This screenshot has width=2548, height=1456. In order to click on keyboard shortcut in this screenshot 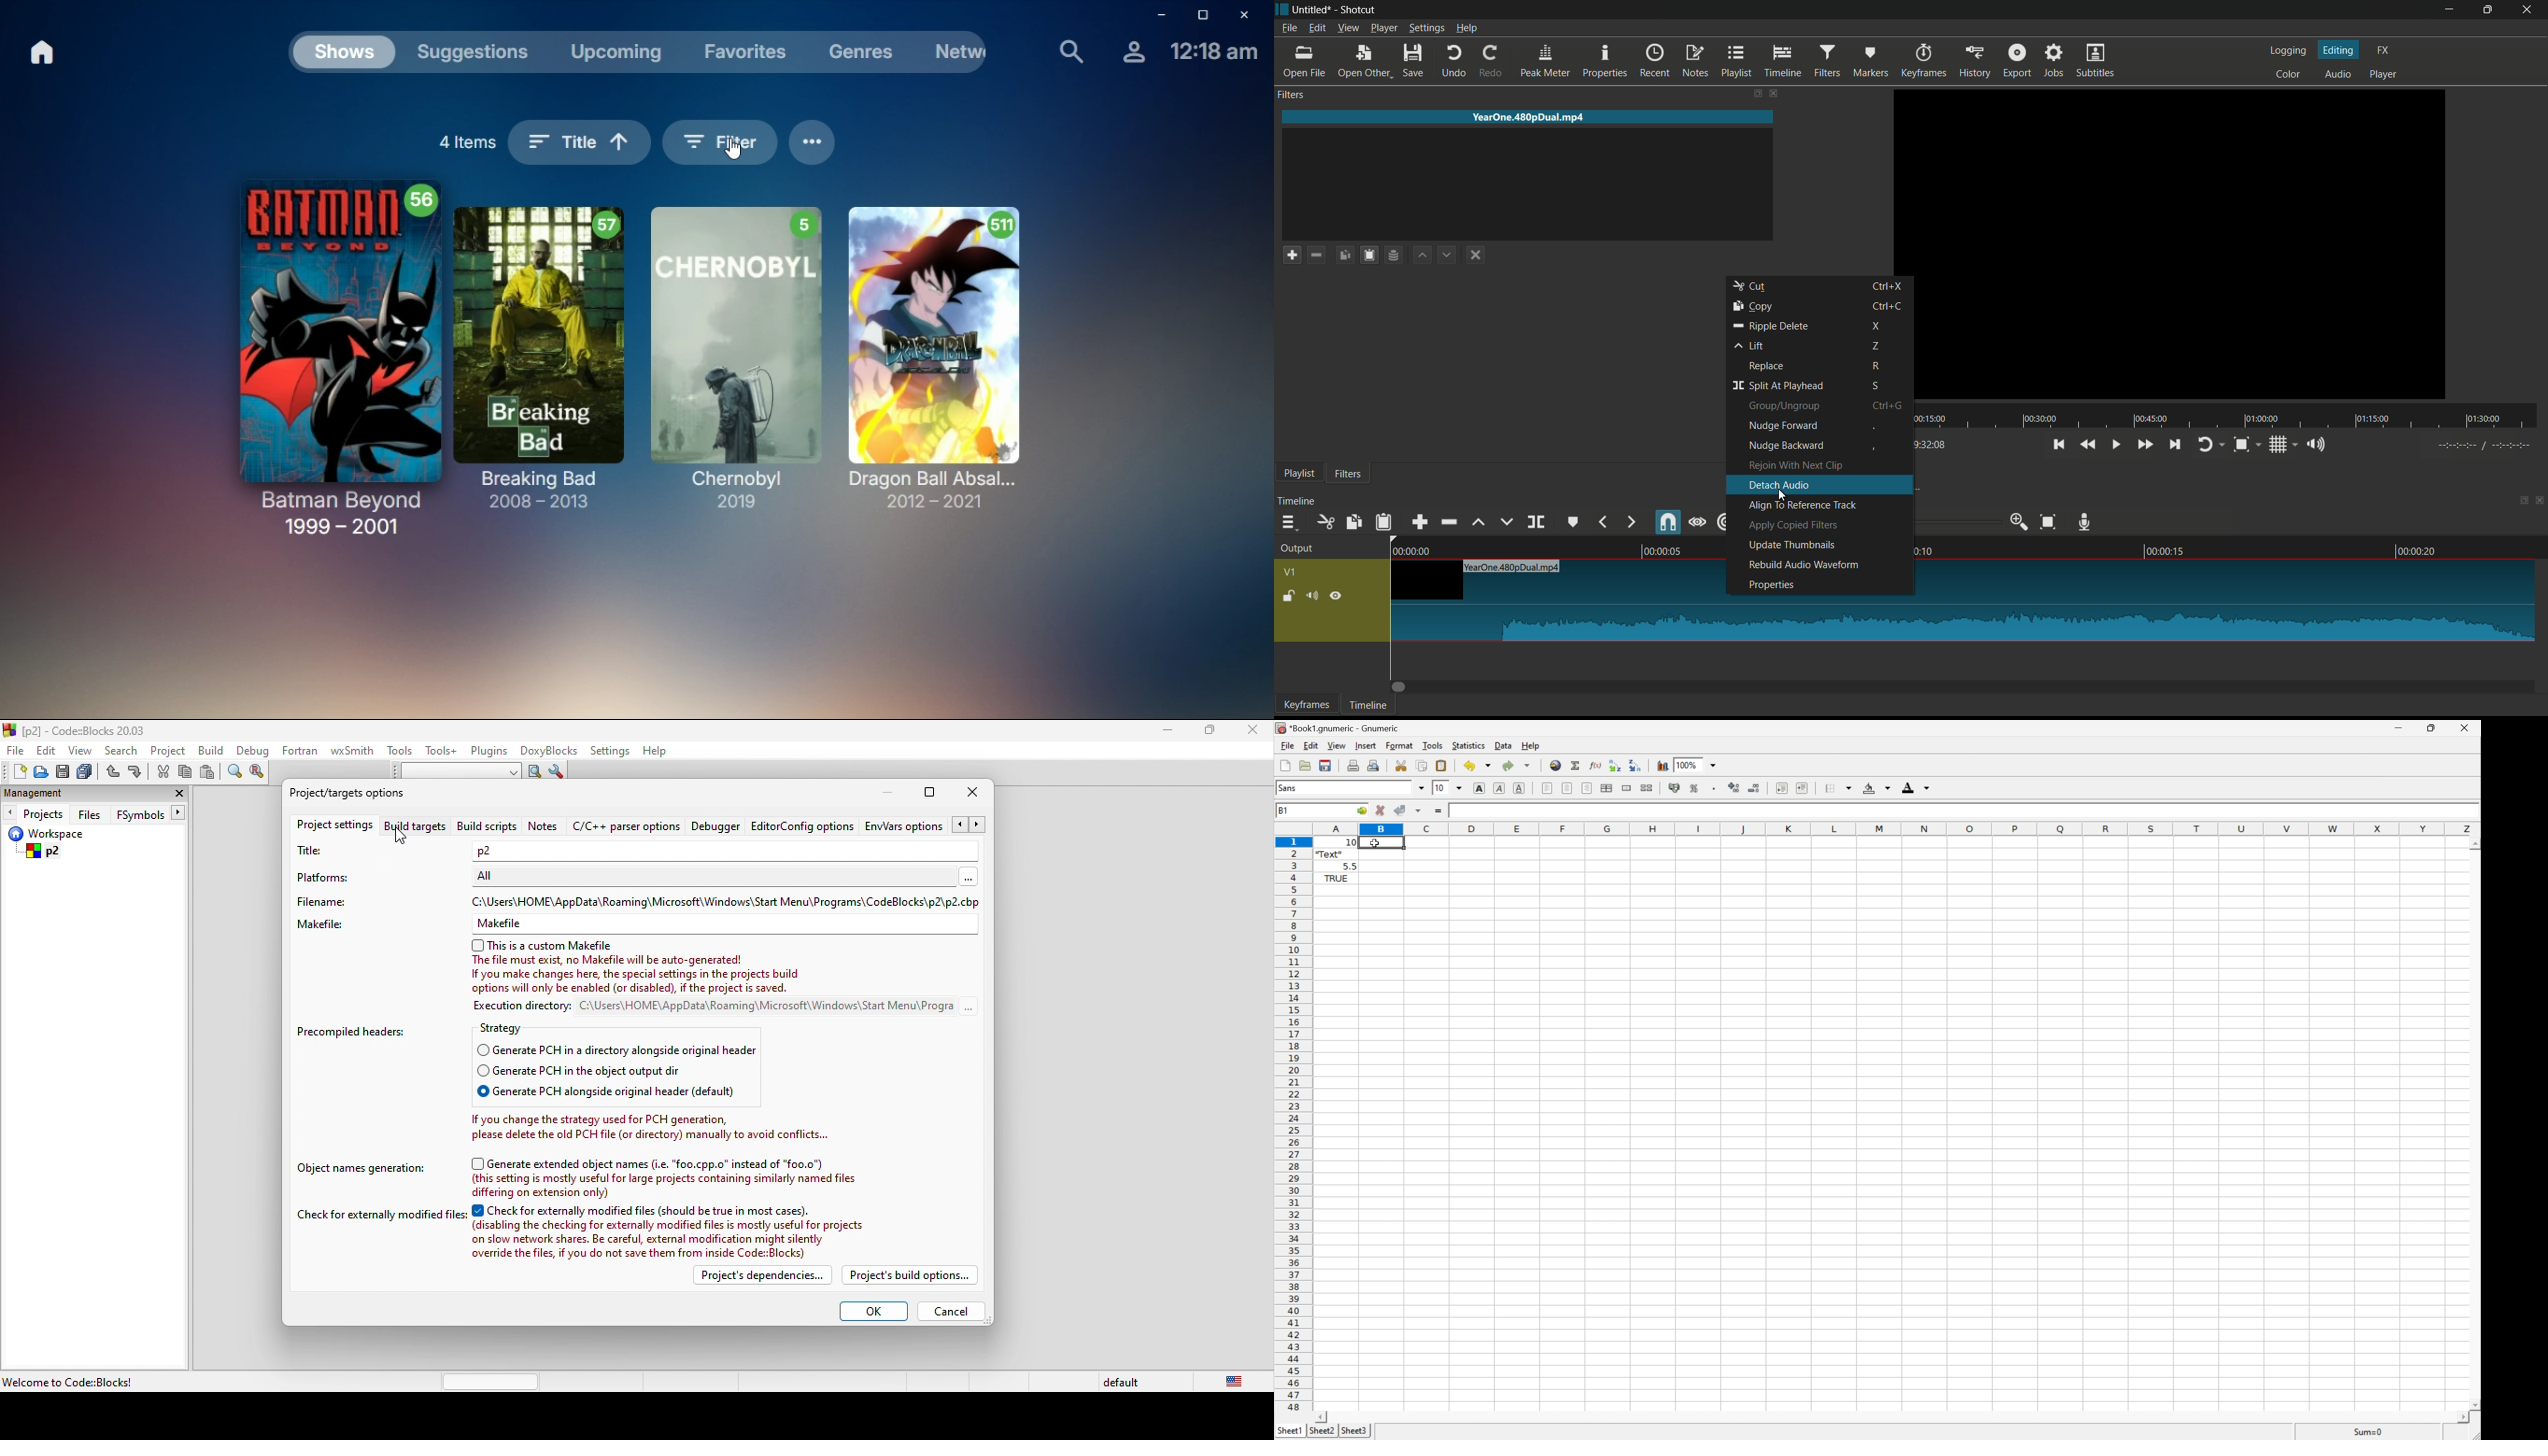, I will do `click(1875, 348)`.